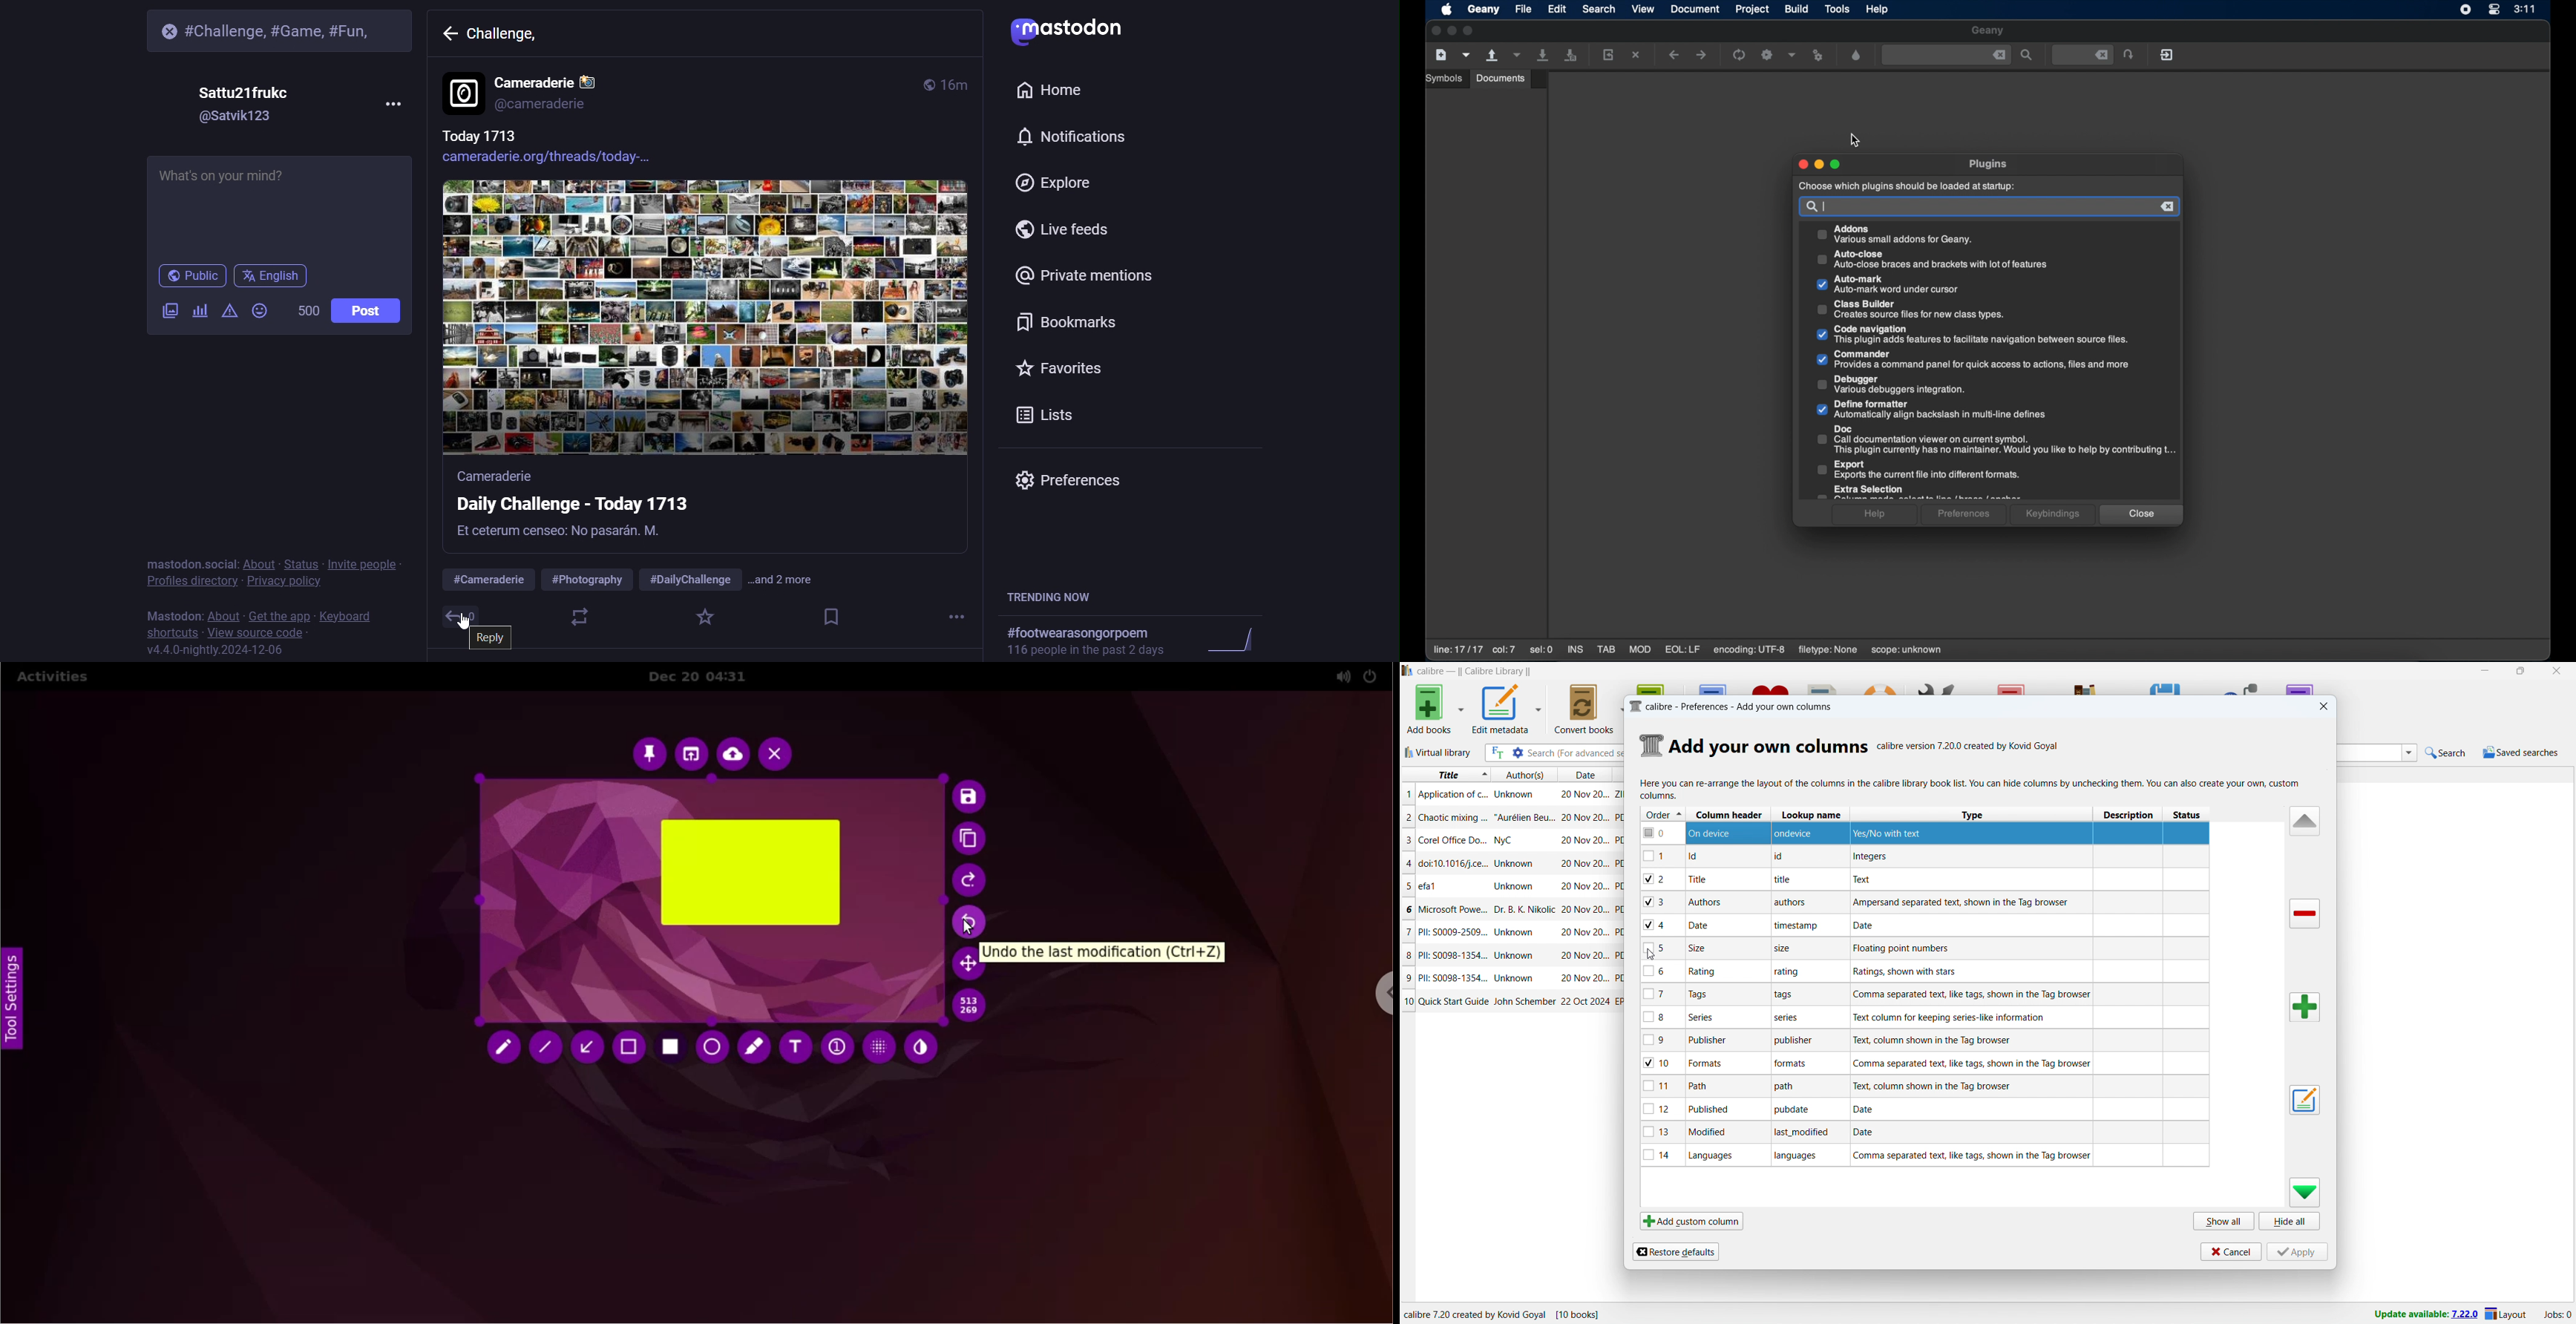 The image size is (2576, 1344). Describe the element at coordinates (704, 618) in the screenshot. I see `favorite` at that location.